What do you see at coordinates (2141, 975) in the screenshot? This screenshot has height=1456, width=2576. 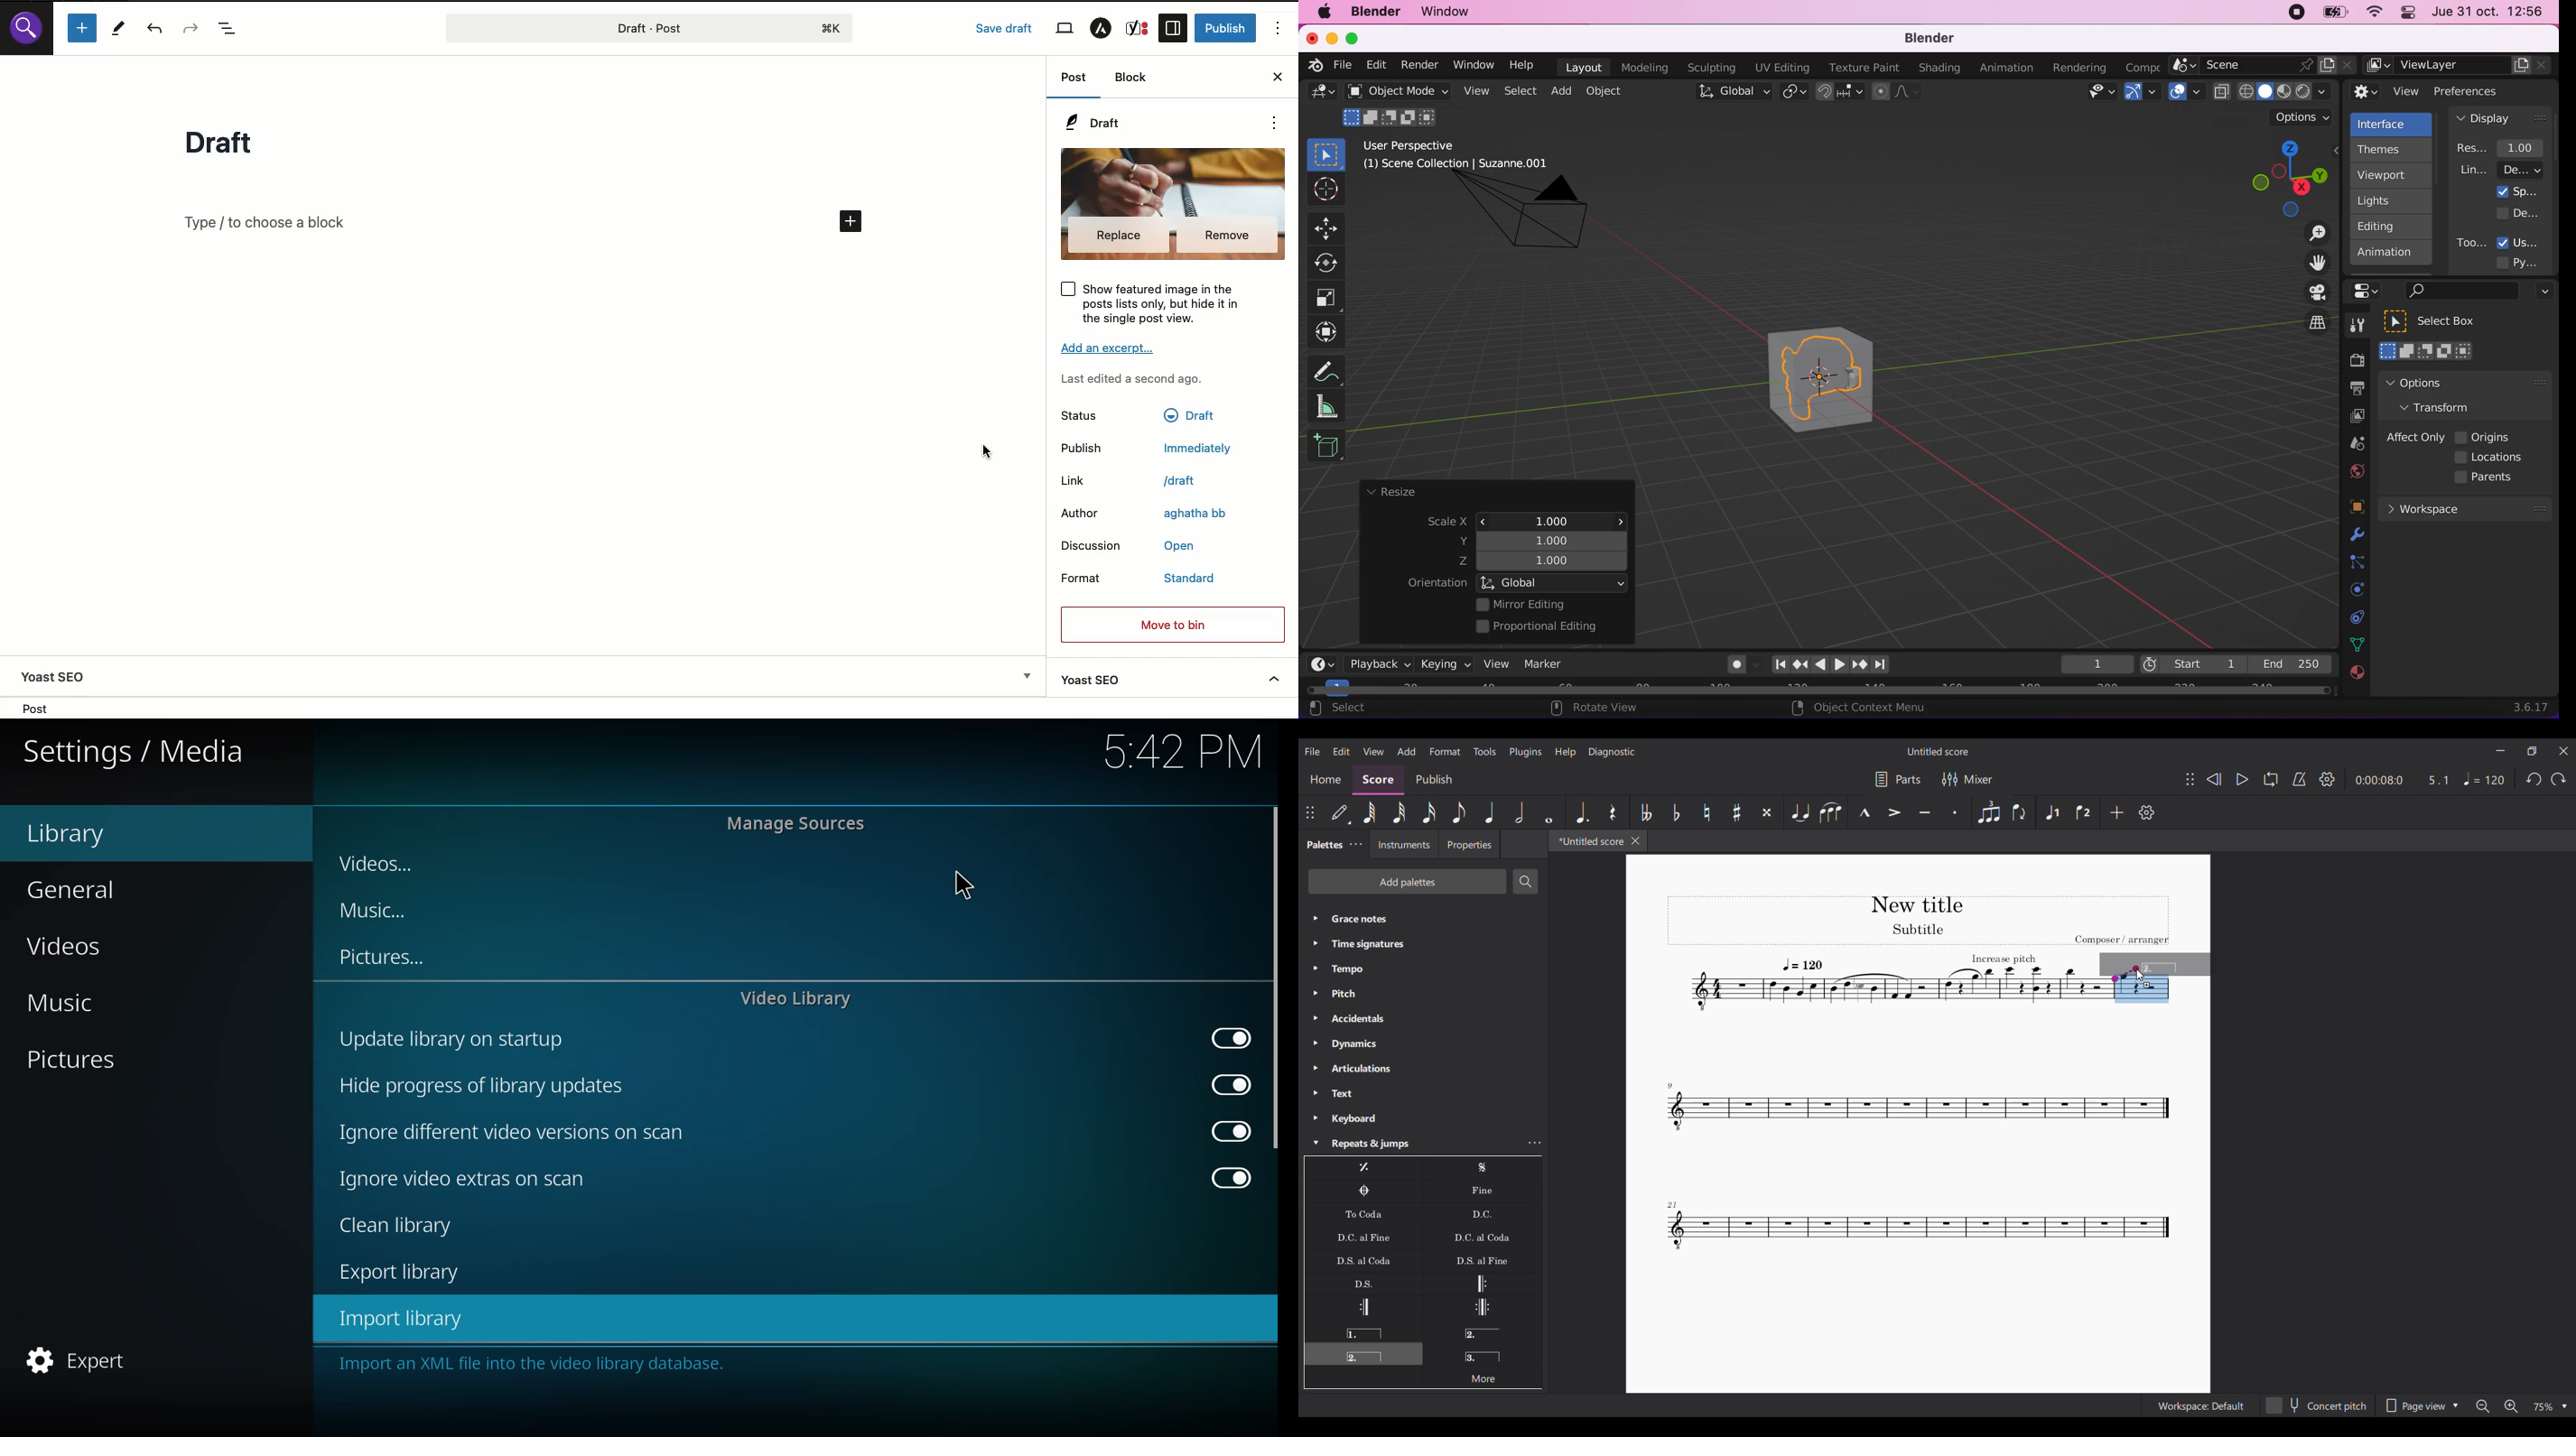 I see `Cursor` at bounding box center [2141, 975].